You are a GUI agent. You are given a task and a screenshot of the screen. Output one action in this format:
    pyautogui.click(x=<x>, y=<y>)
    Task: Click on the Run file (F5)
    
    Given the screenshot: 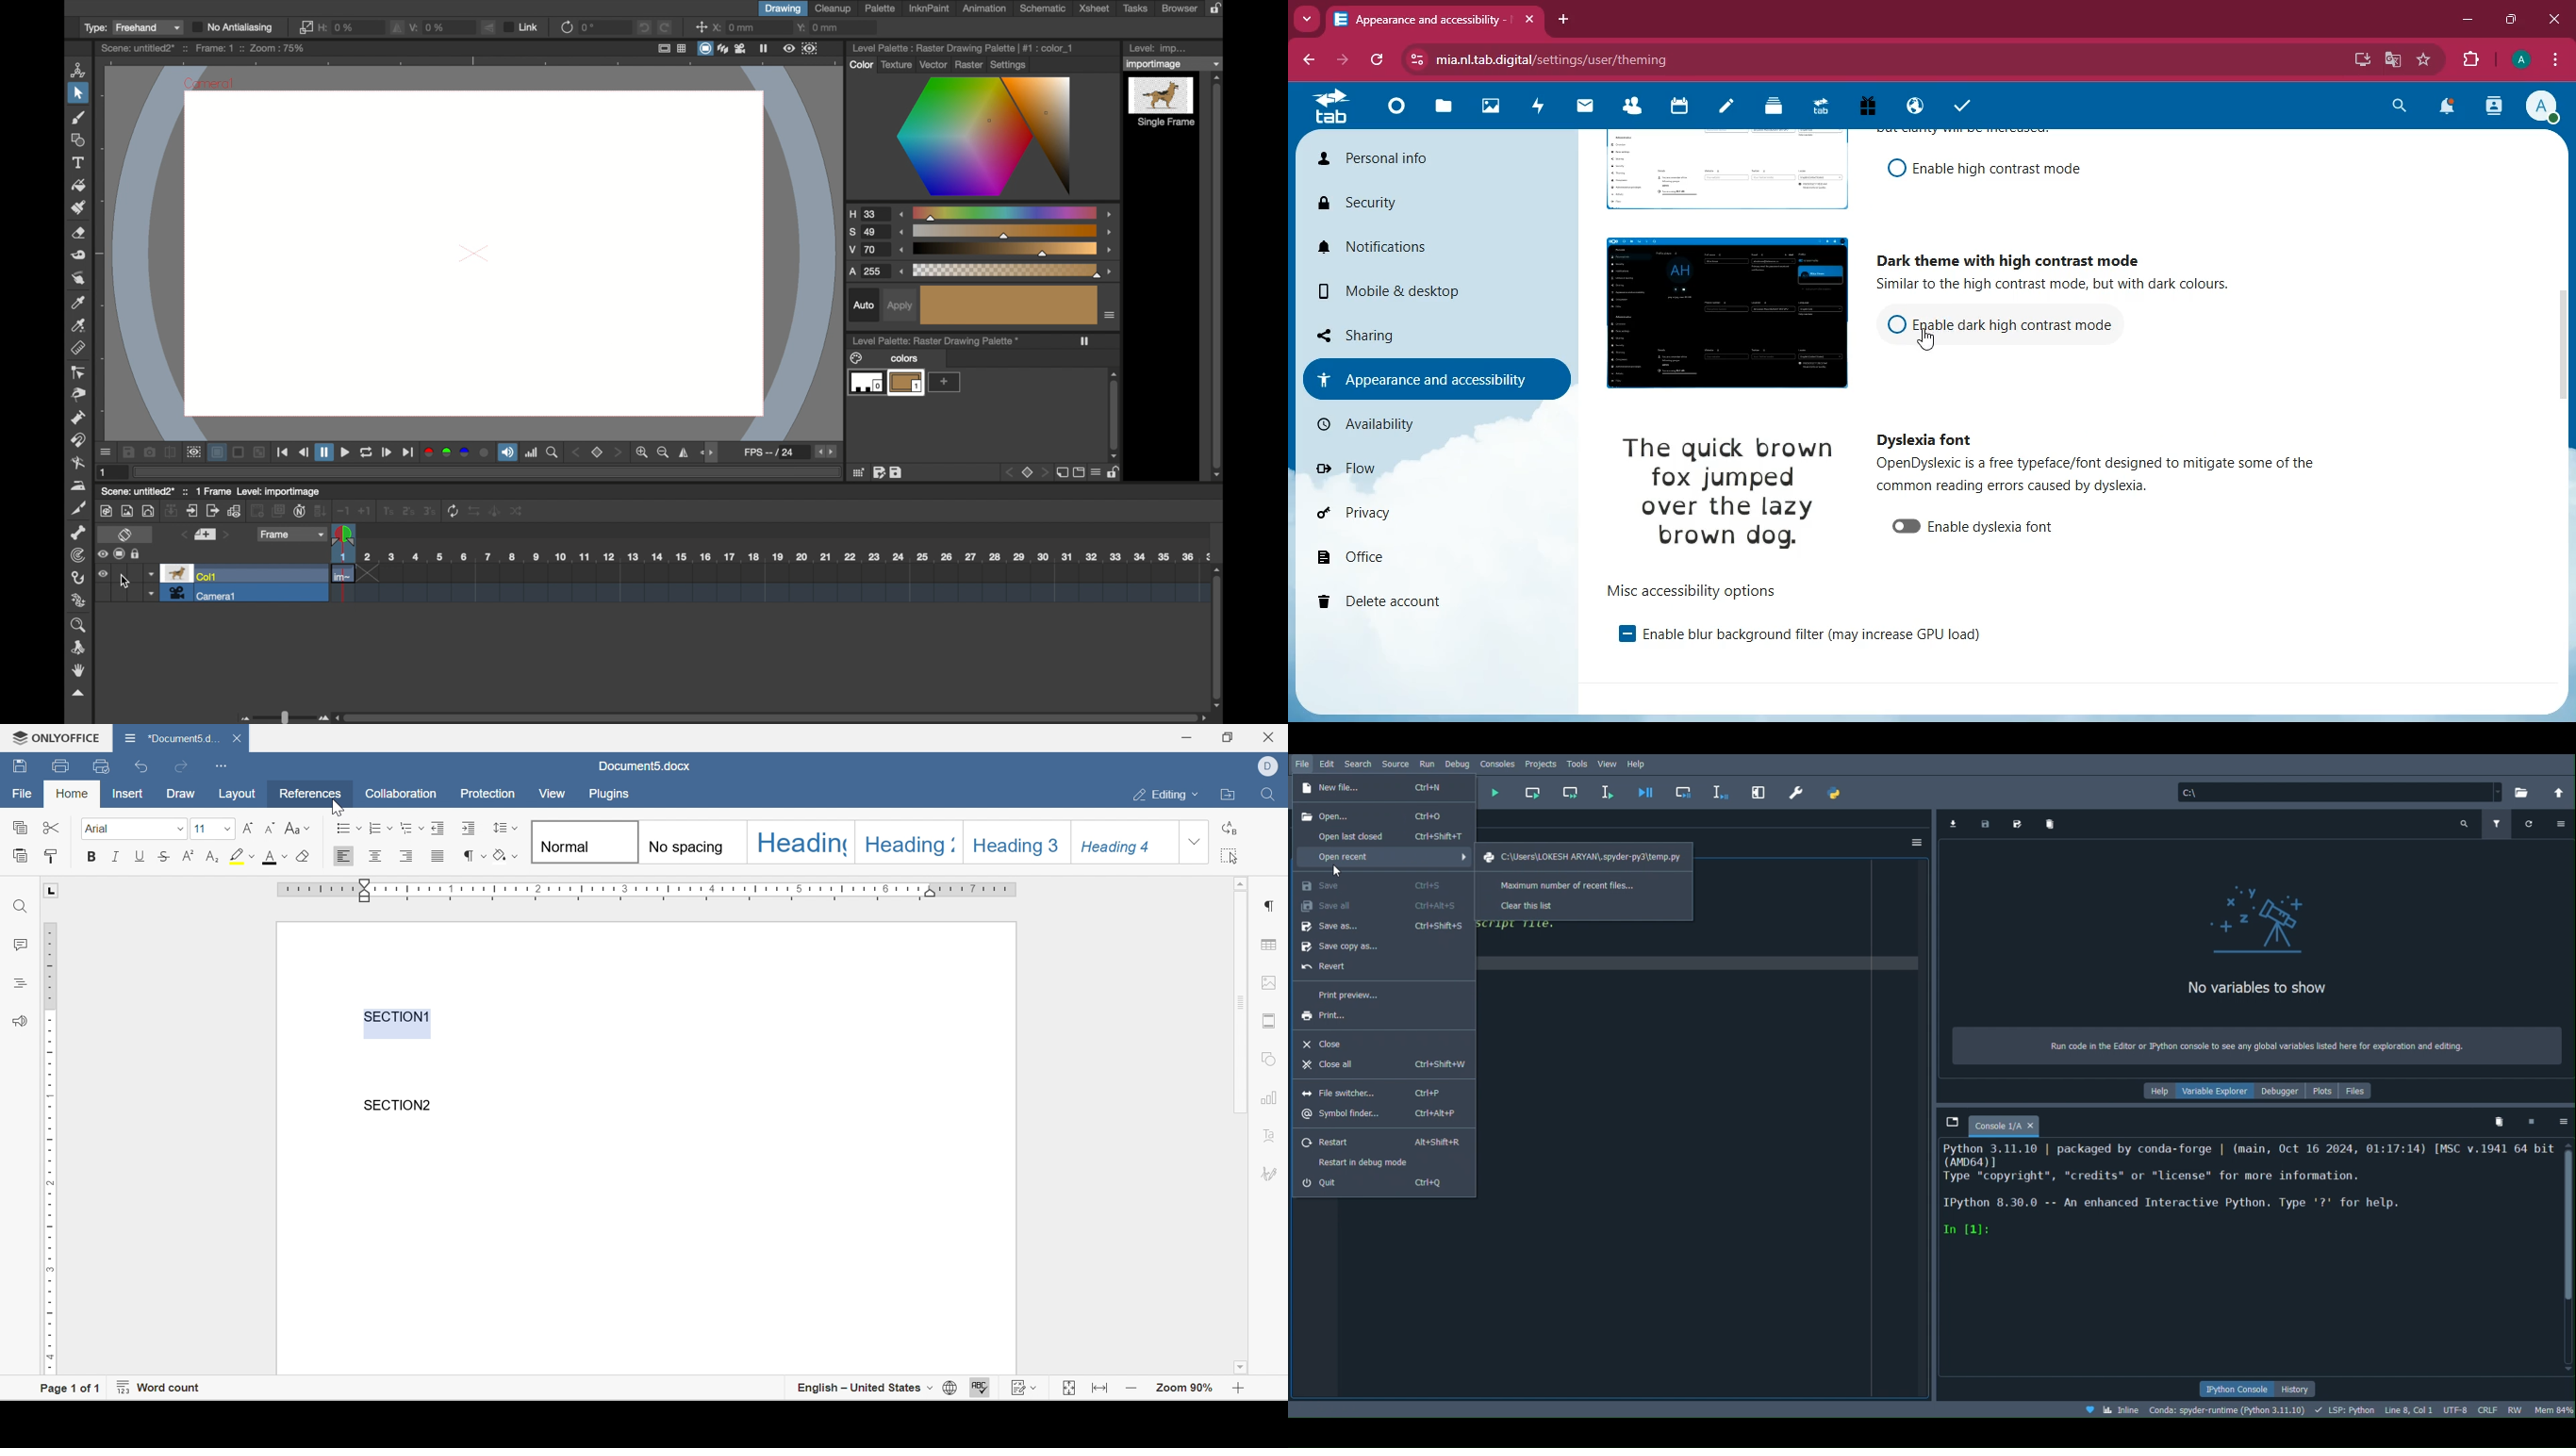 What is the action you would take?
    pyautogui.click(x=1495, y=791)
    